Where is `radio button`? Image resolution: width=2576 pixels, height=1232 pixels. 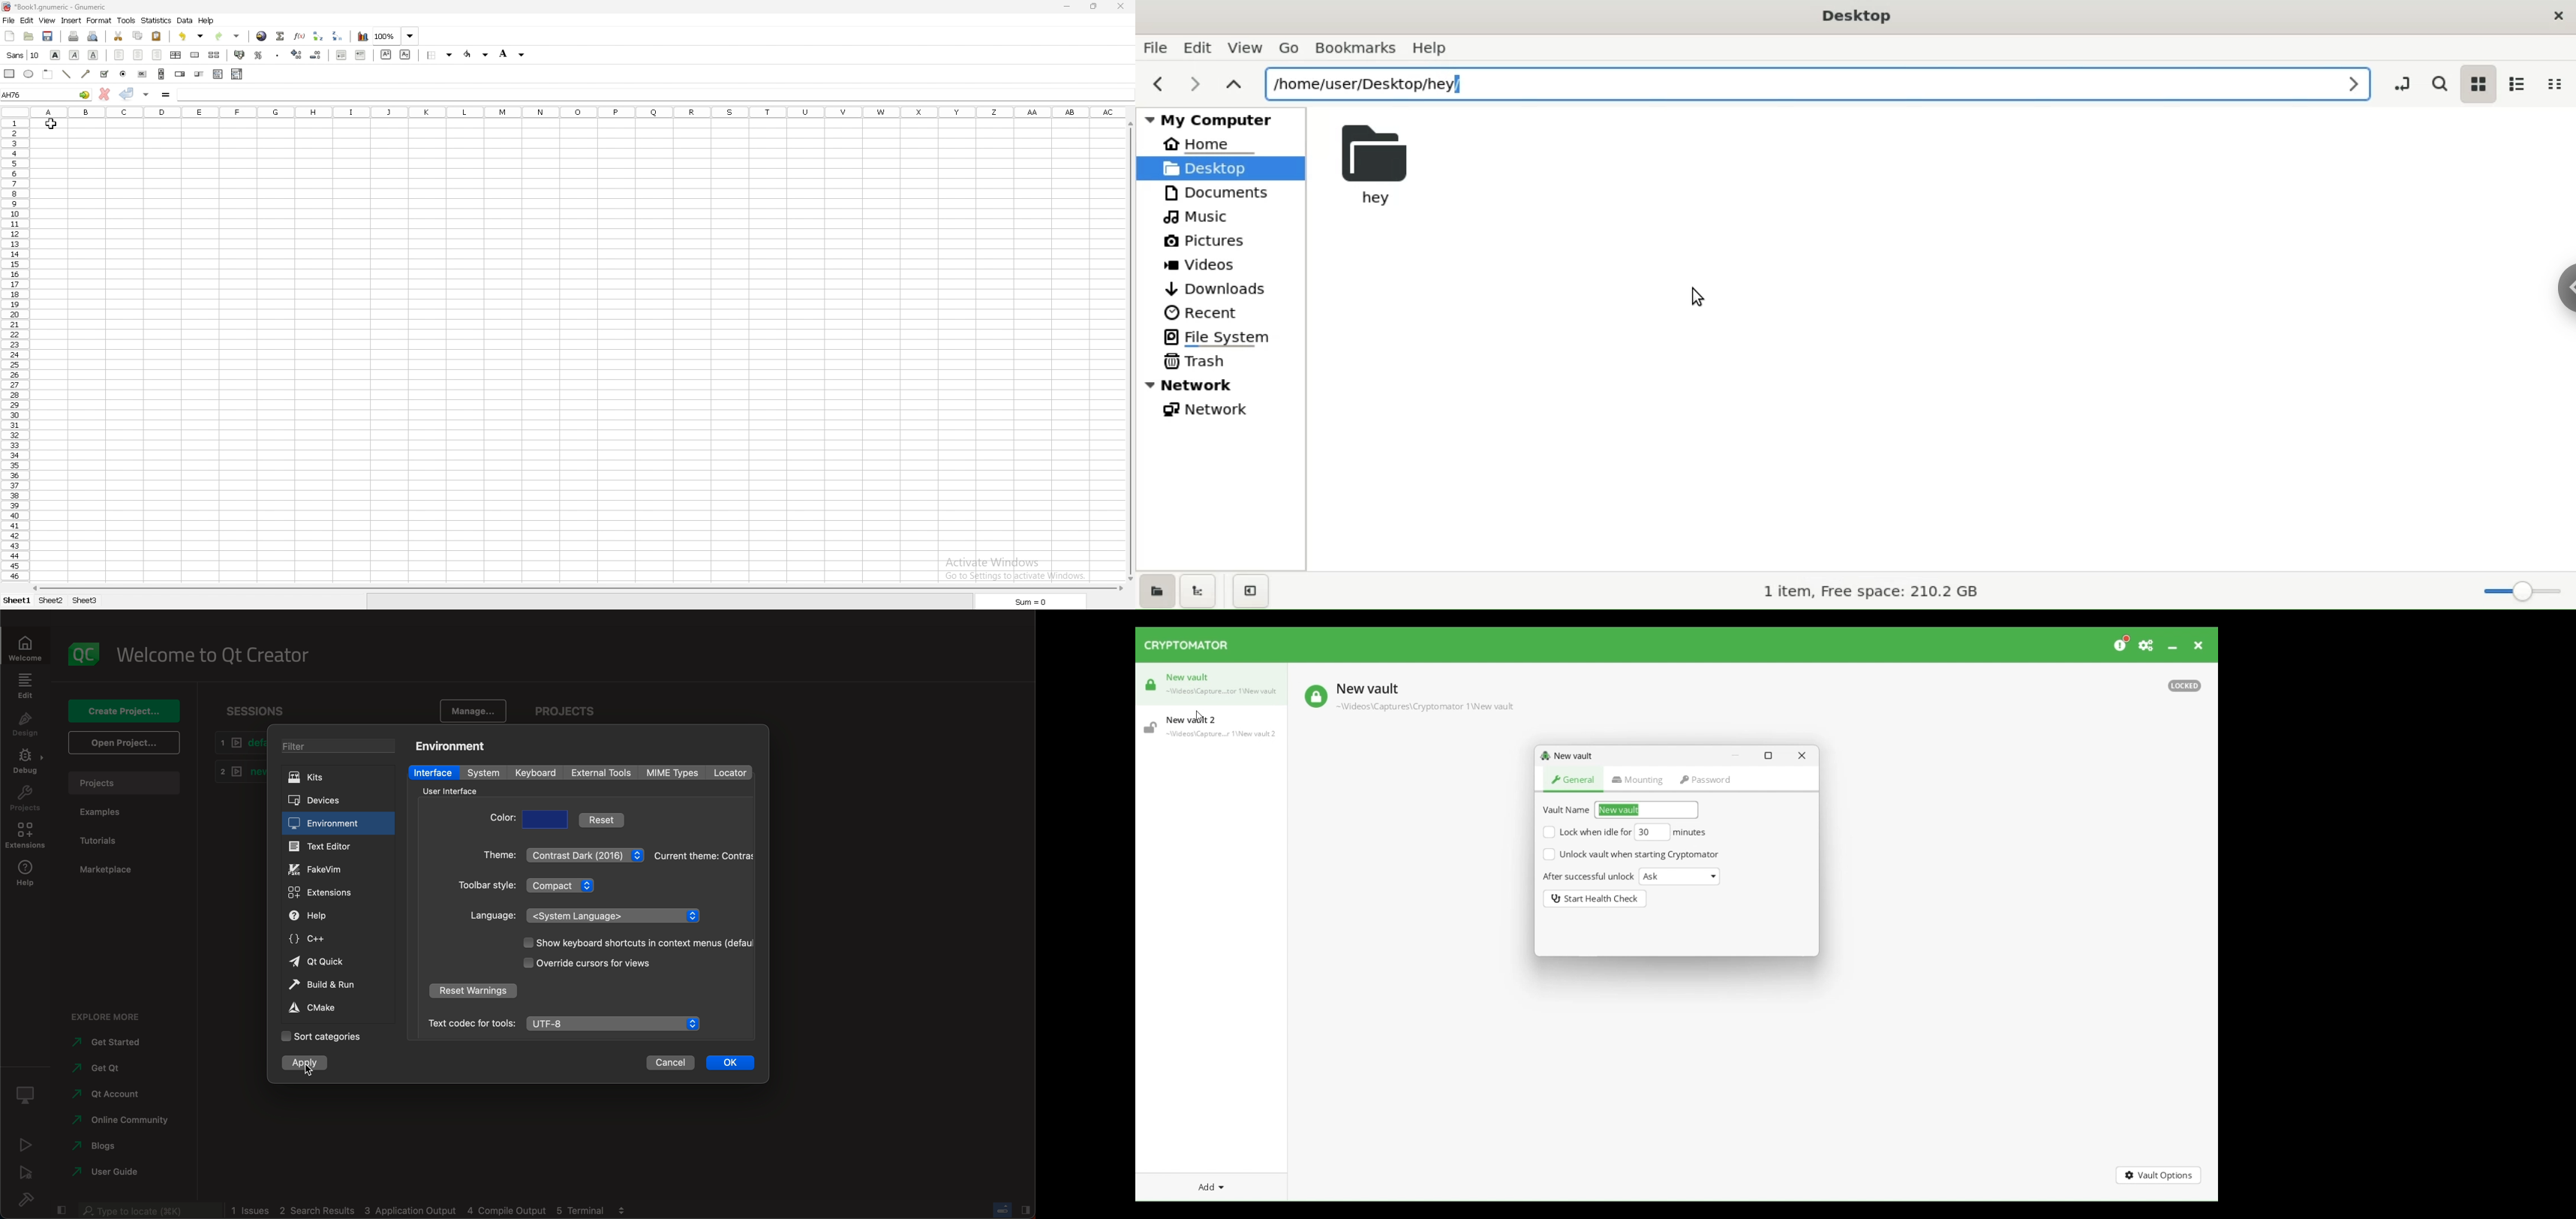
radio button is located at coordinates (123, 75).